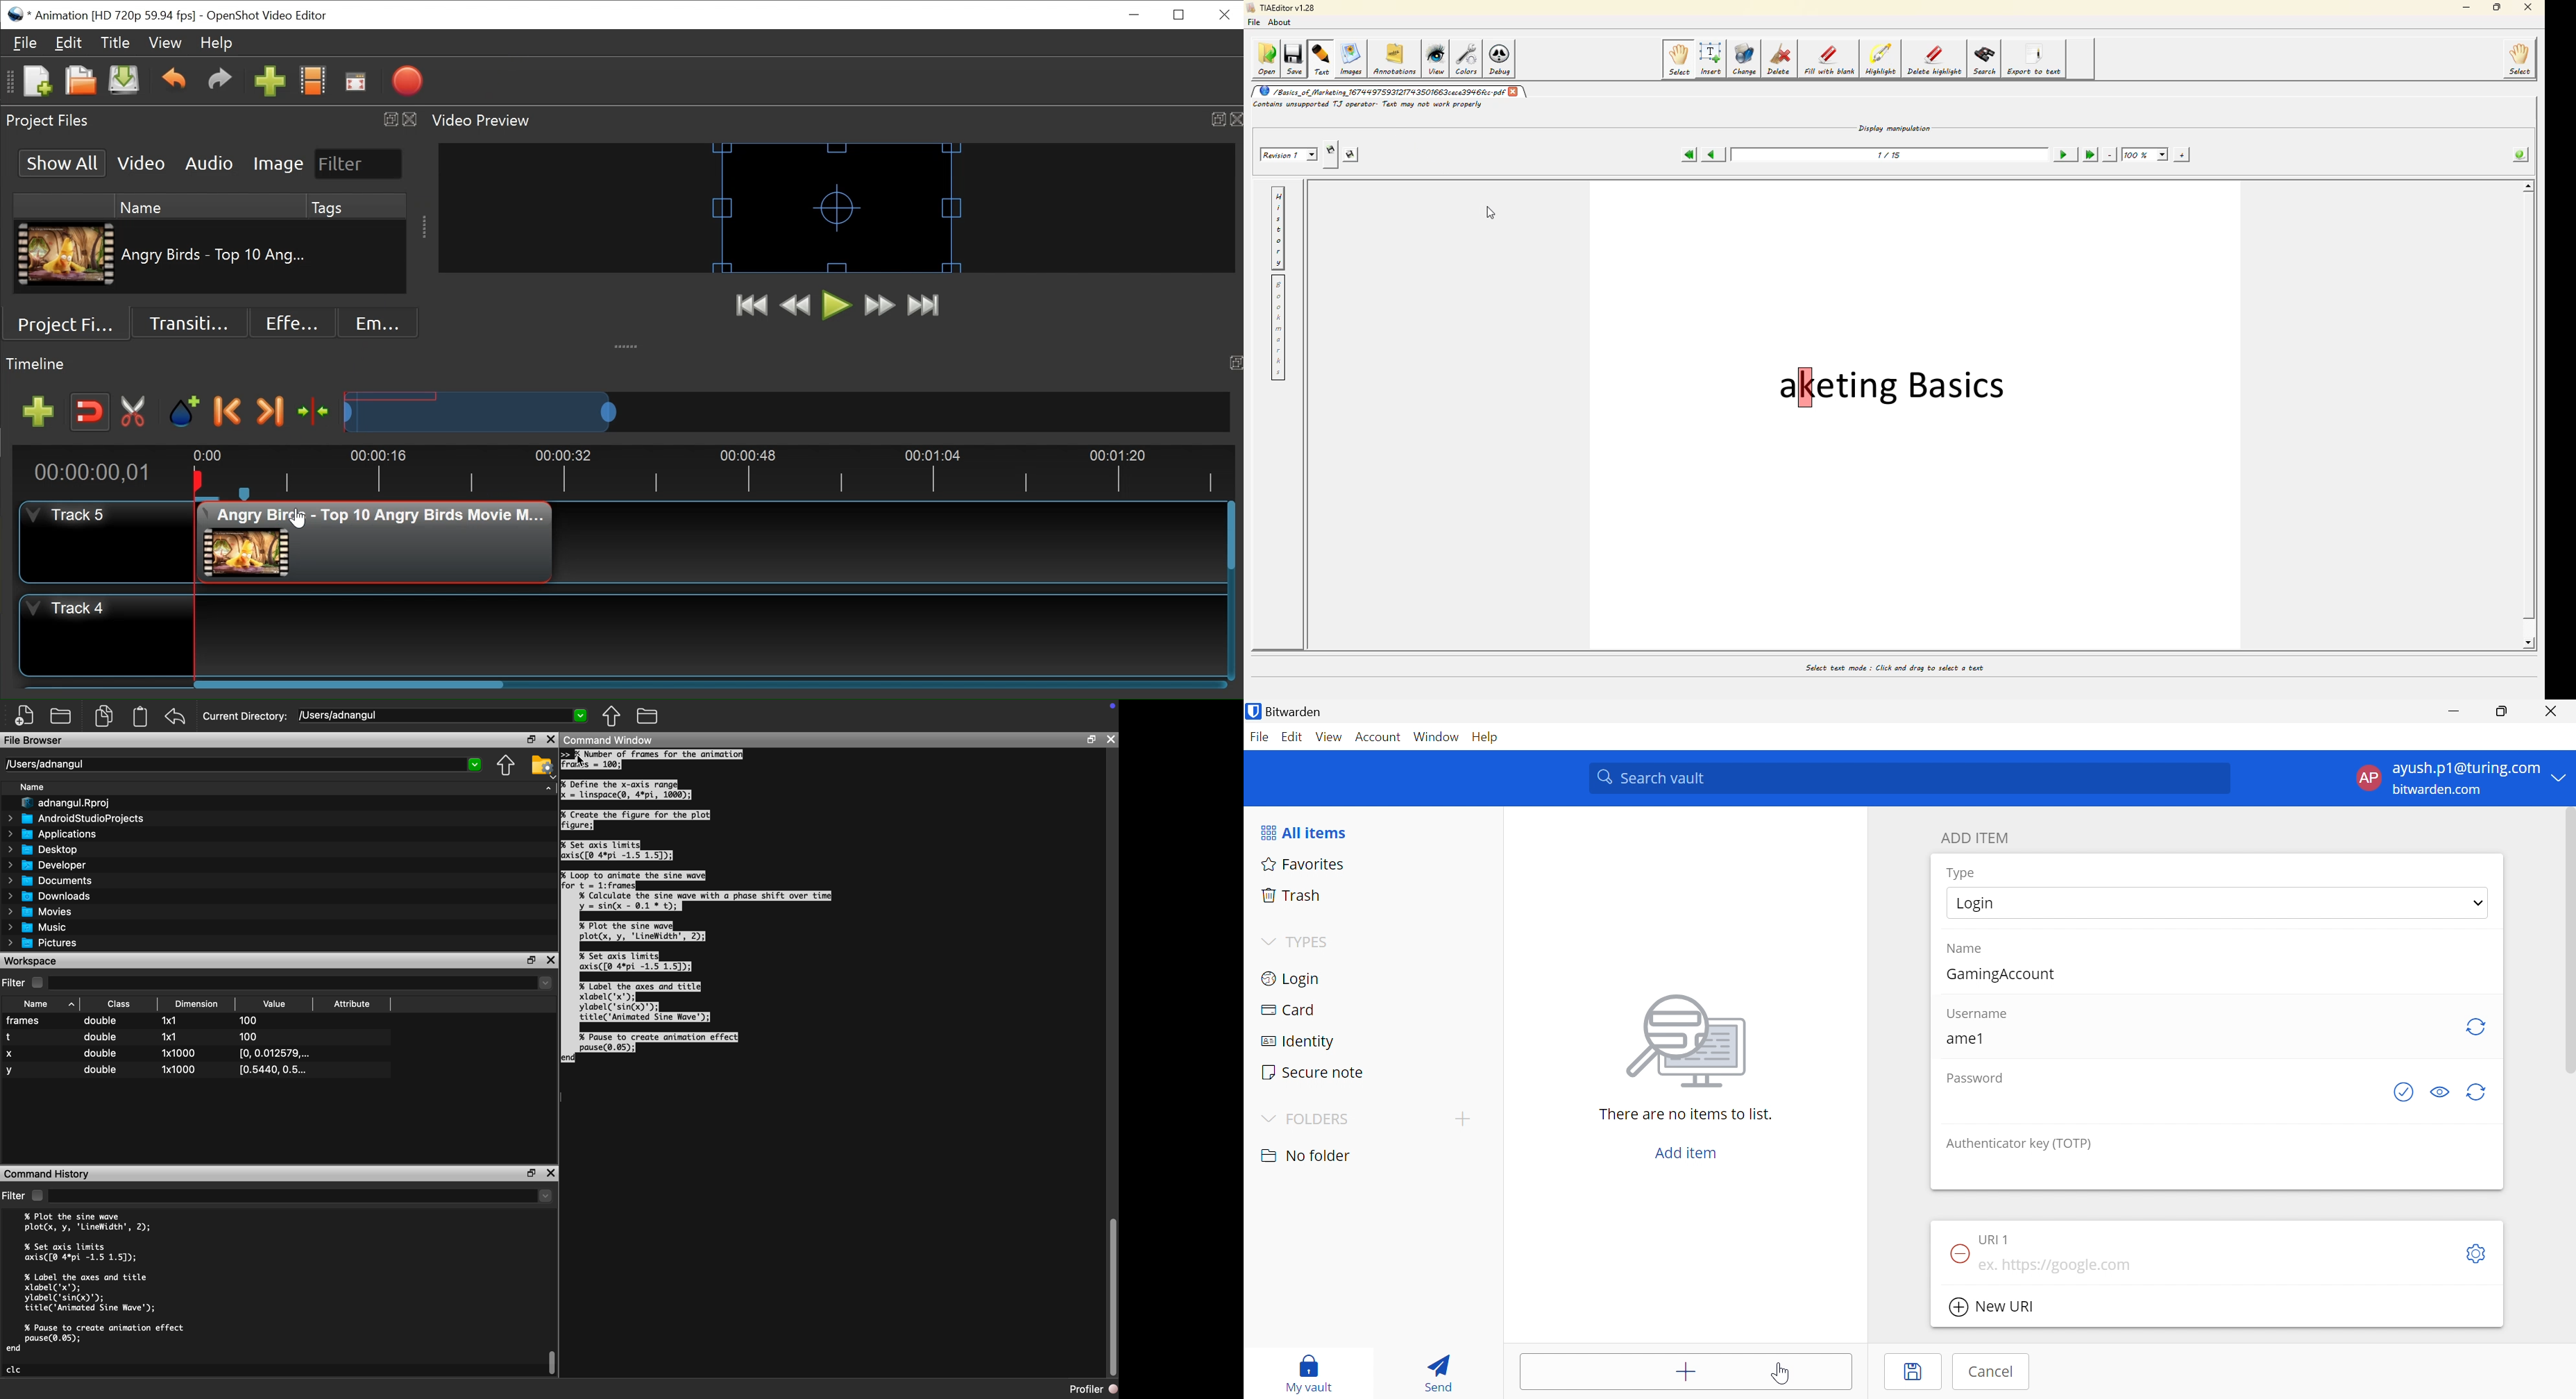 Image resolution: width=2576 pixels, height=1400 pixels. What do you see at coordinates (506, 766) in the screenshot?
I see `Parent Directory` at bounding box center [506, 766].